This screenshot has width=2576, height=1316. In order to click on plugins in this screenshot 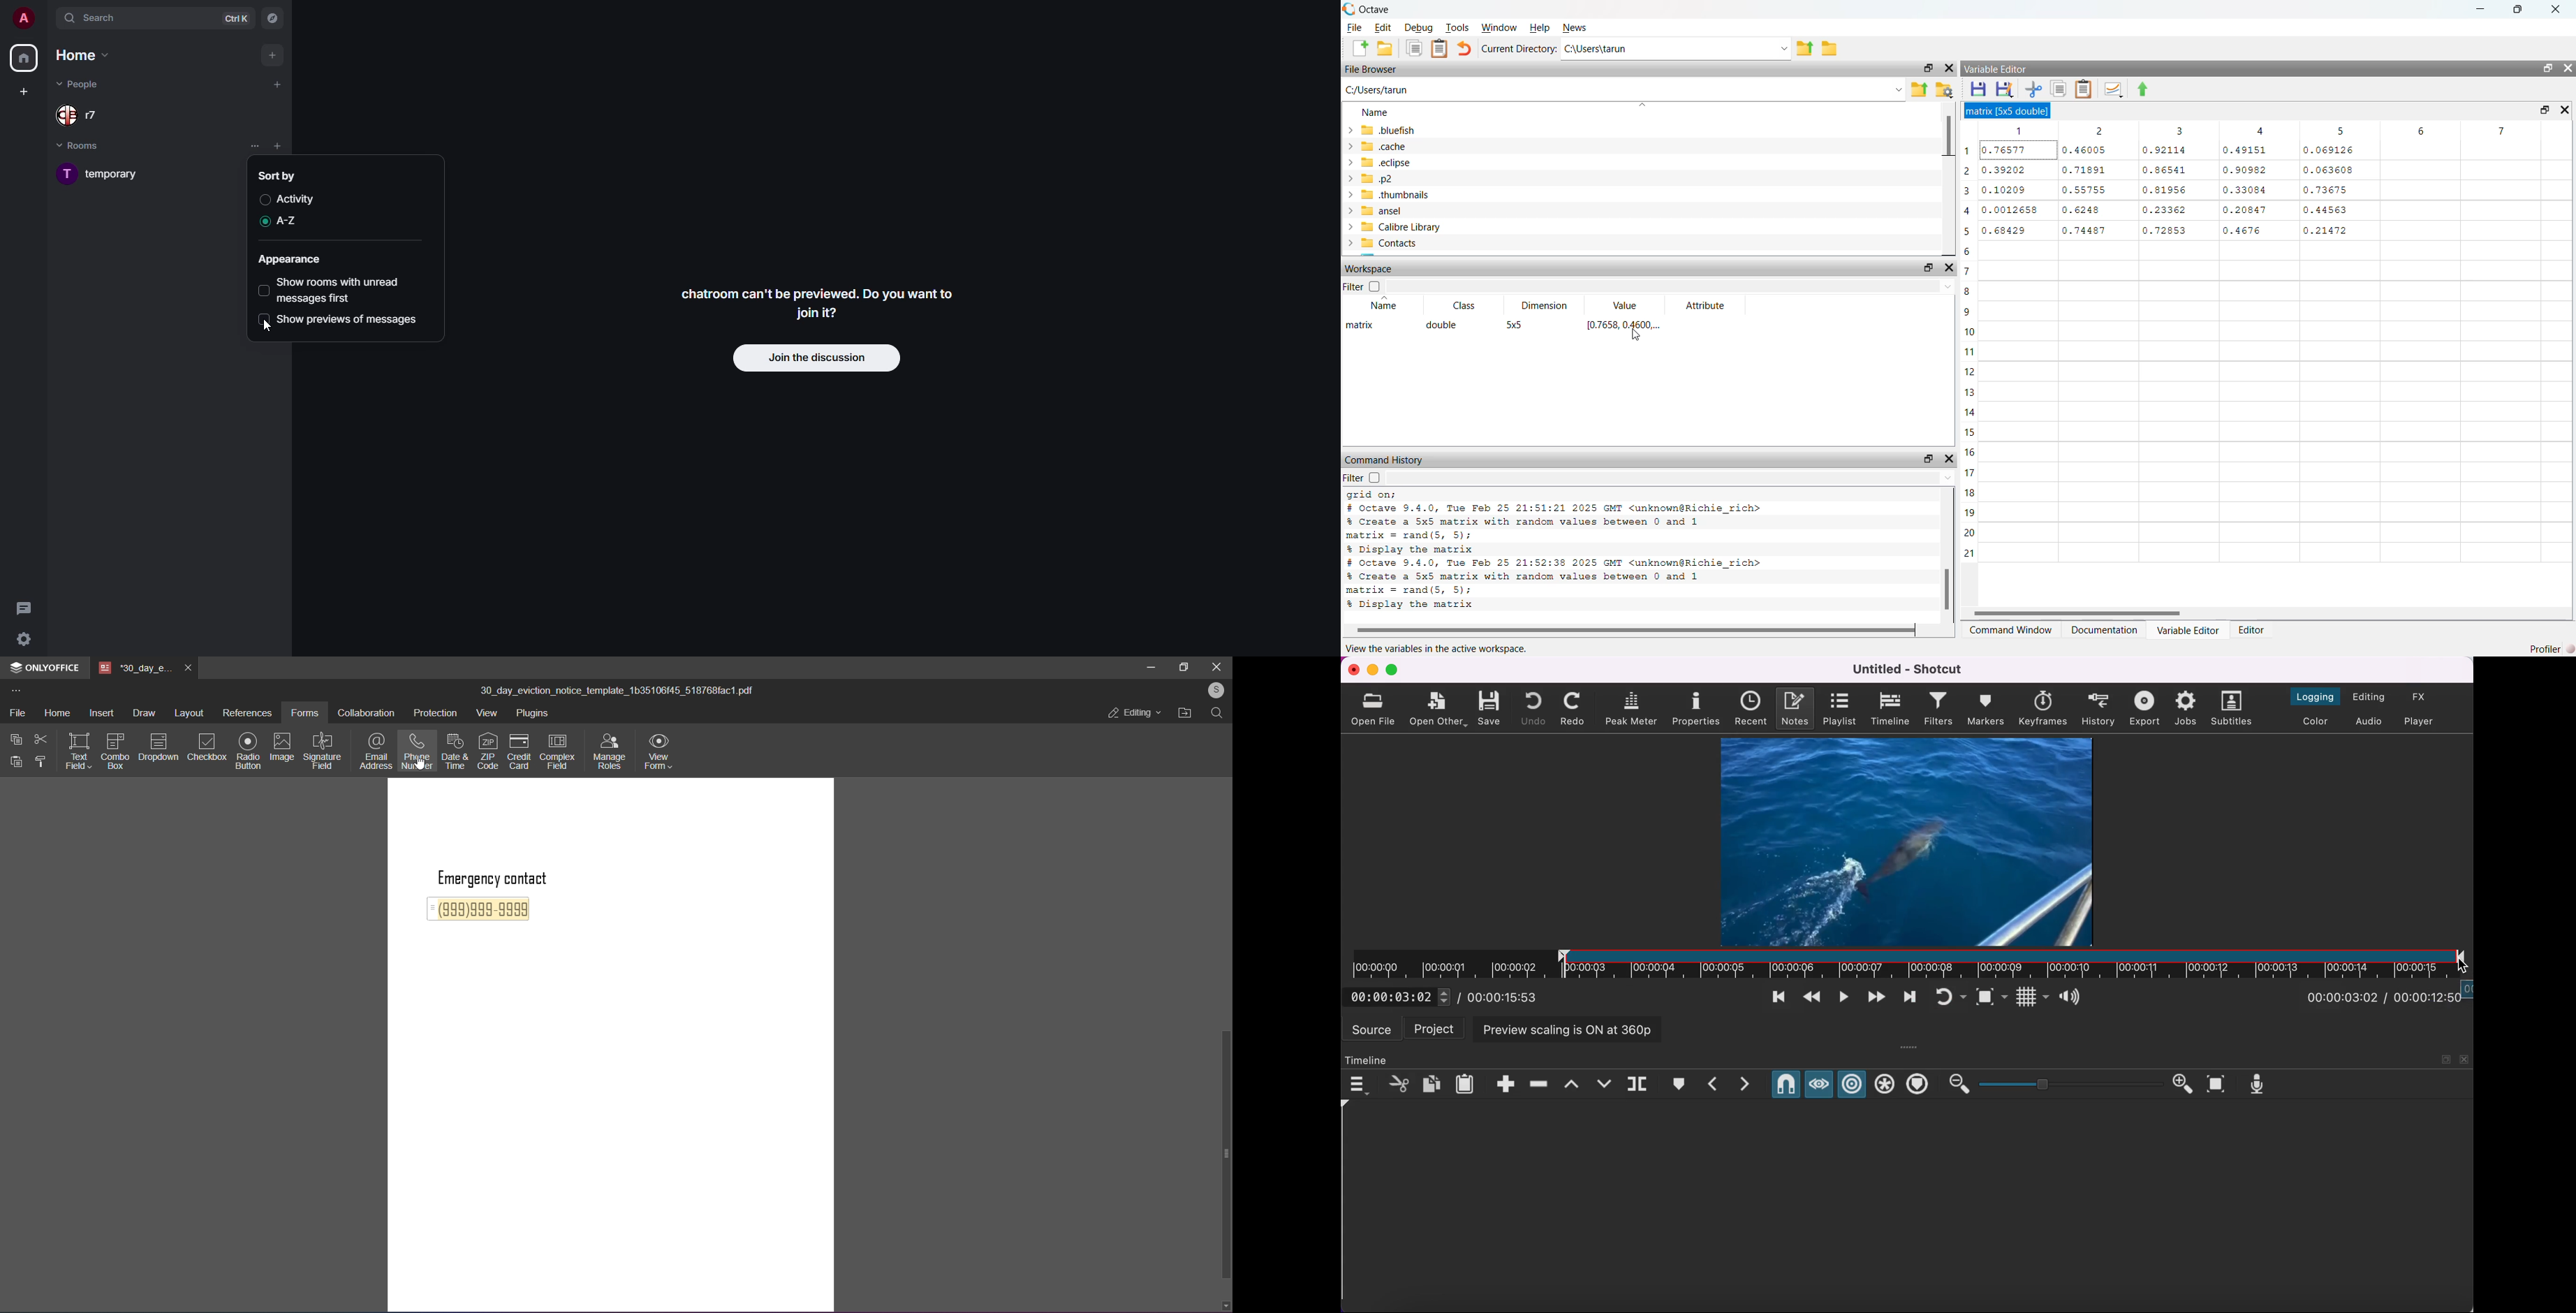, I will do `click(536, 714)`.